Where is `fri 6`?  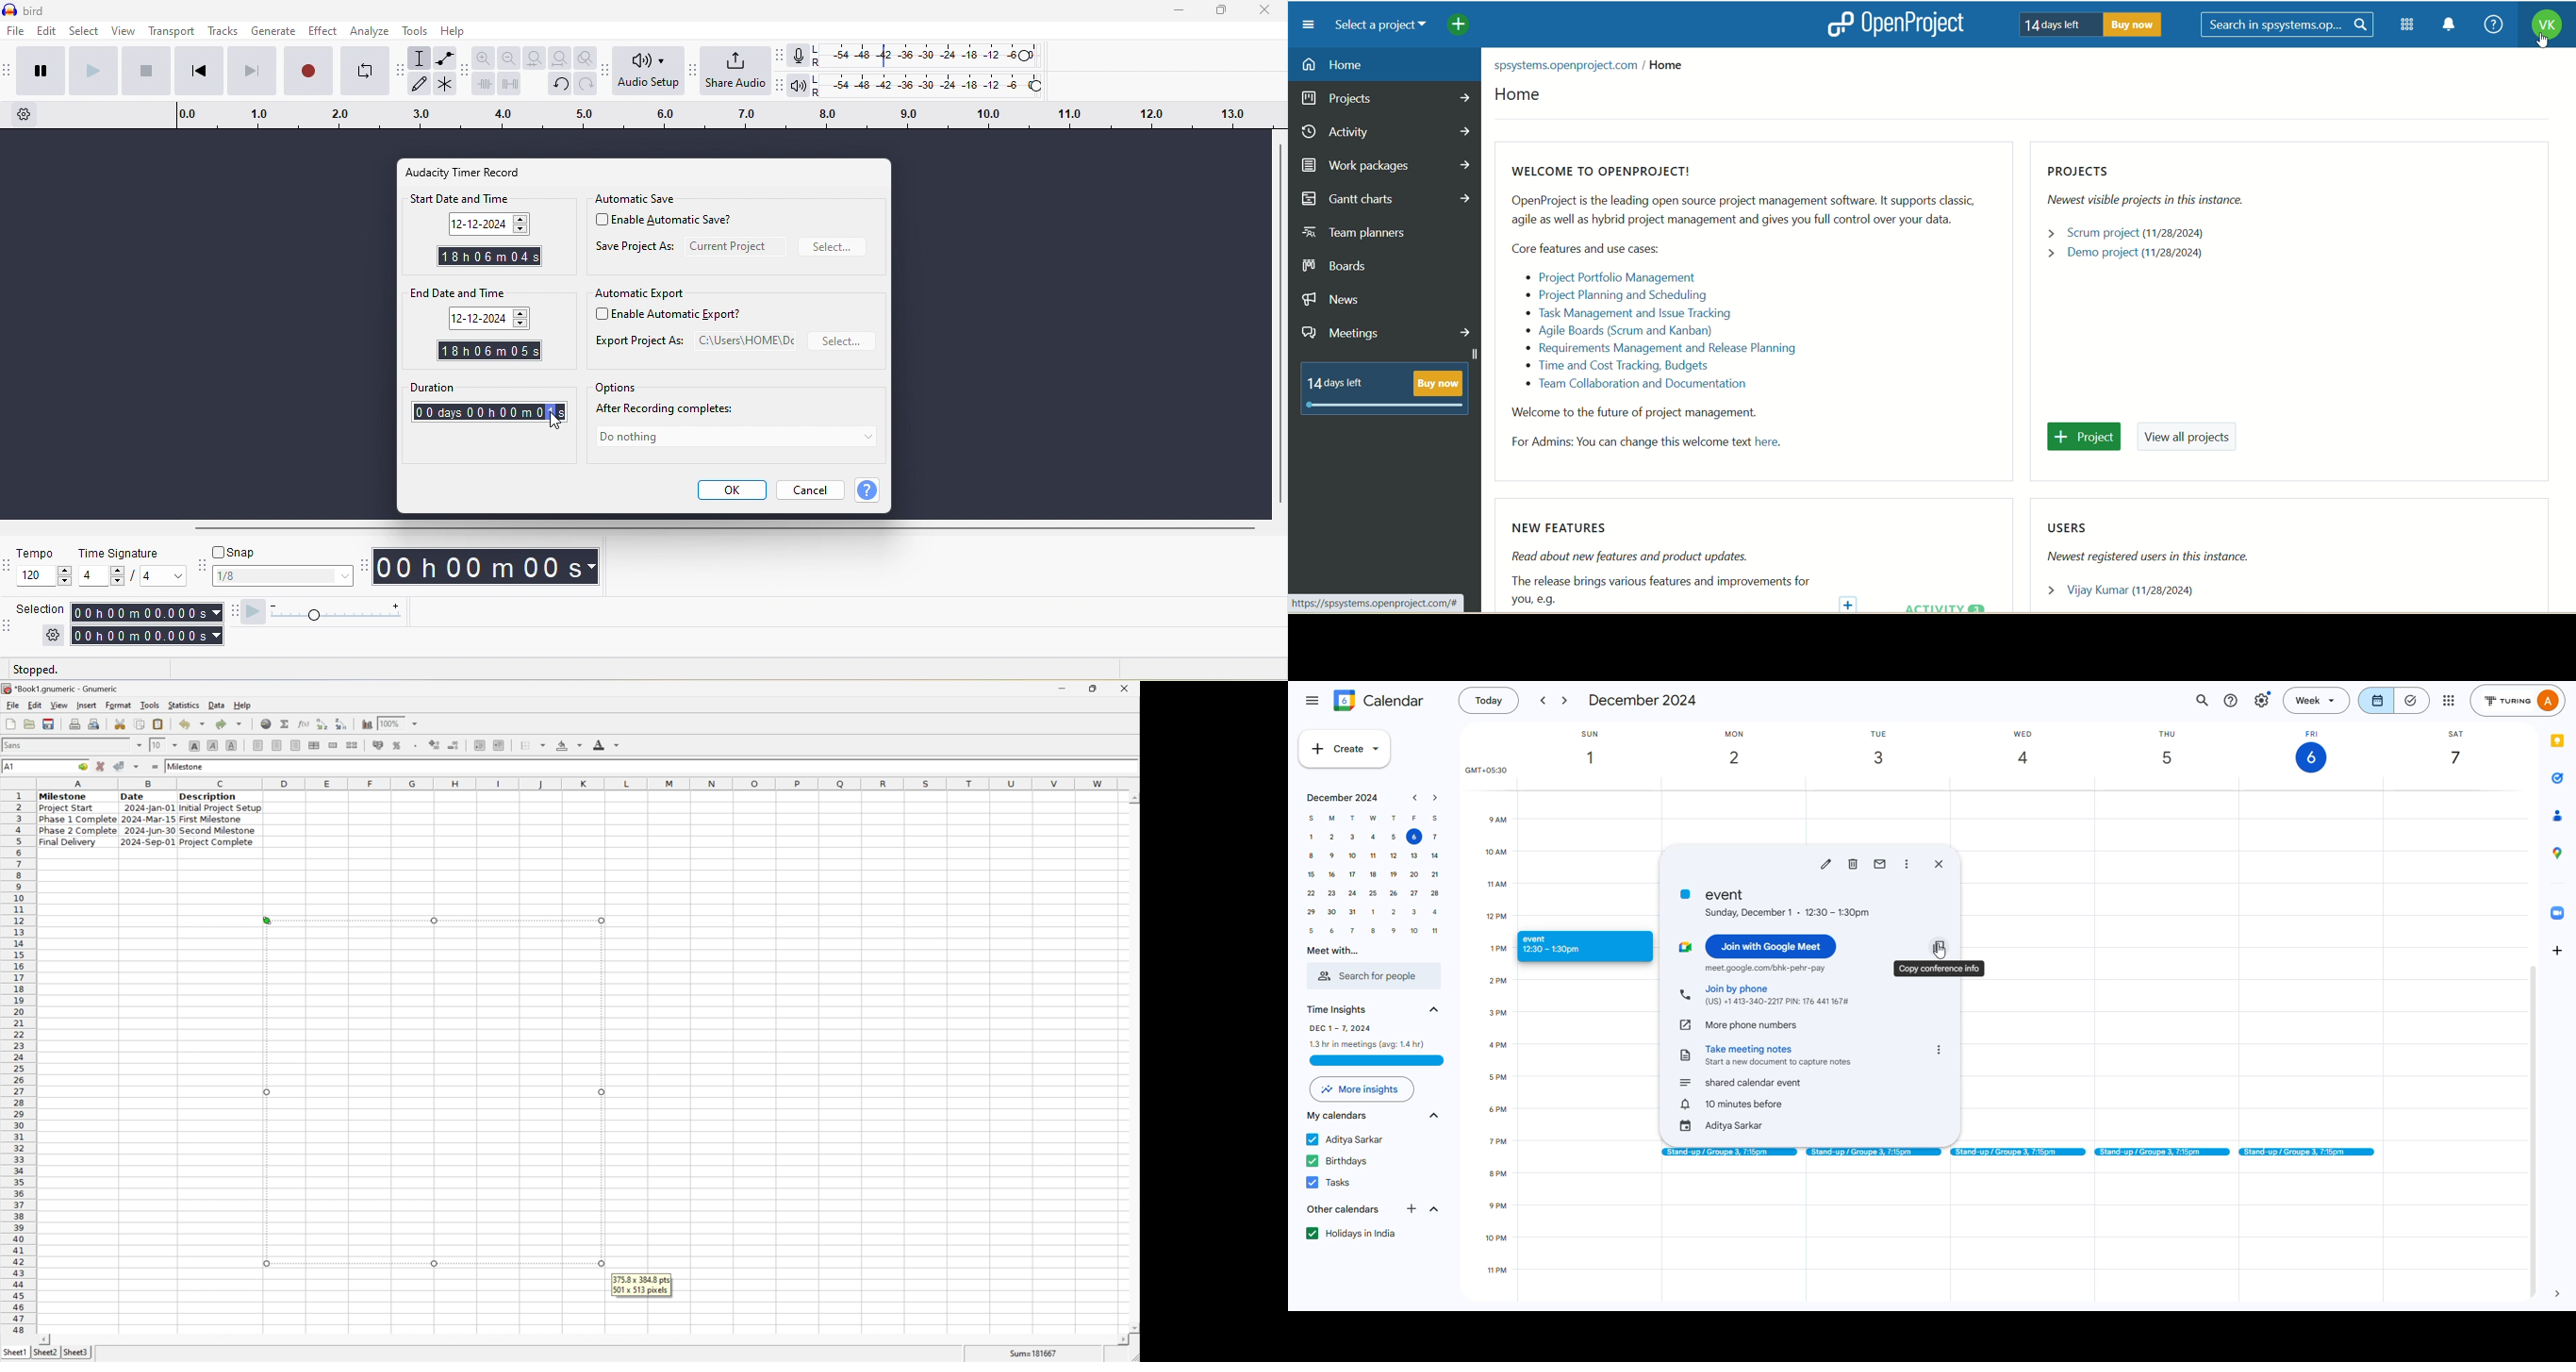 fri 6 is located at coordinates (2310, 750).